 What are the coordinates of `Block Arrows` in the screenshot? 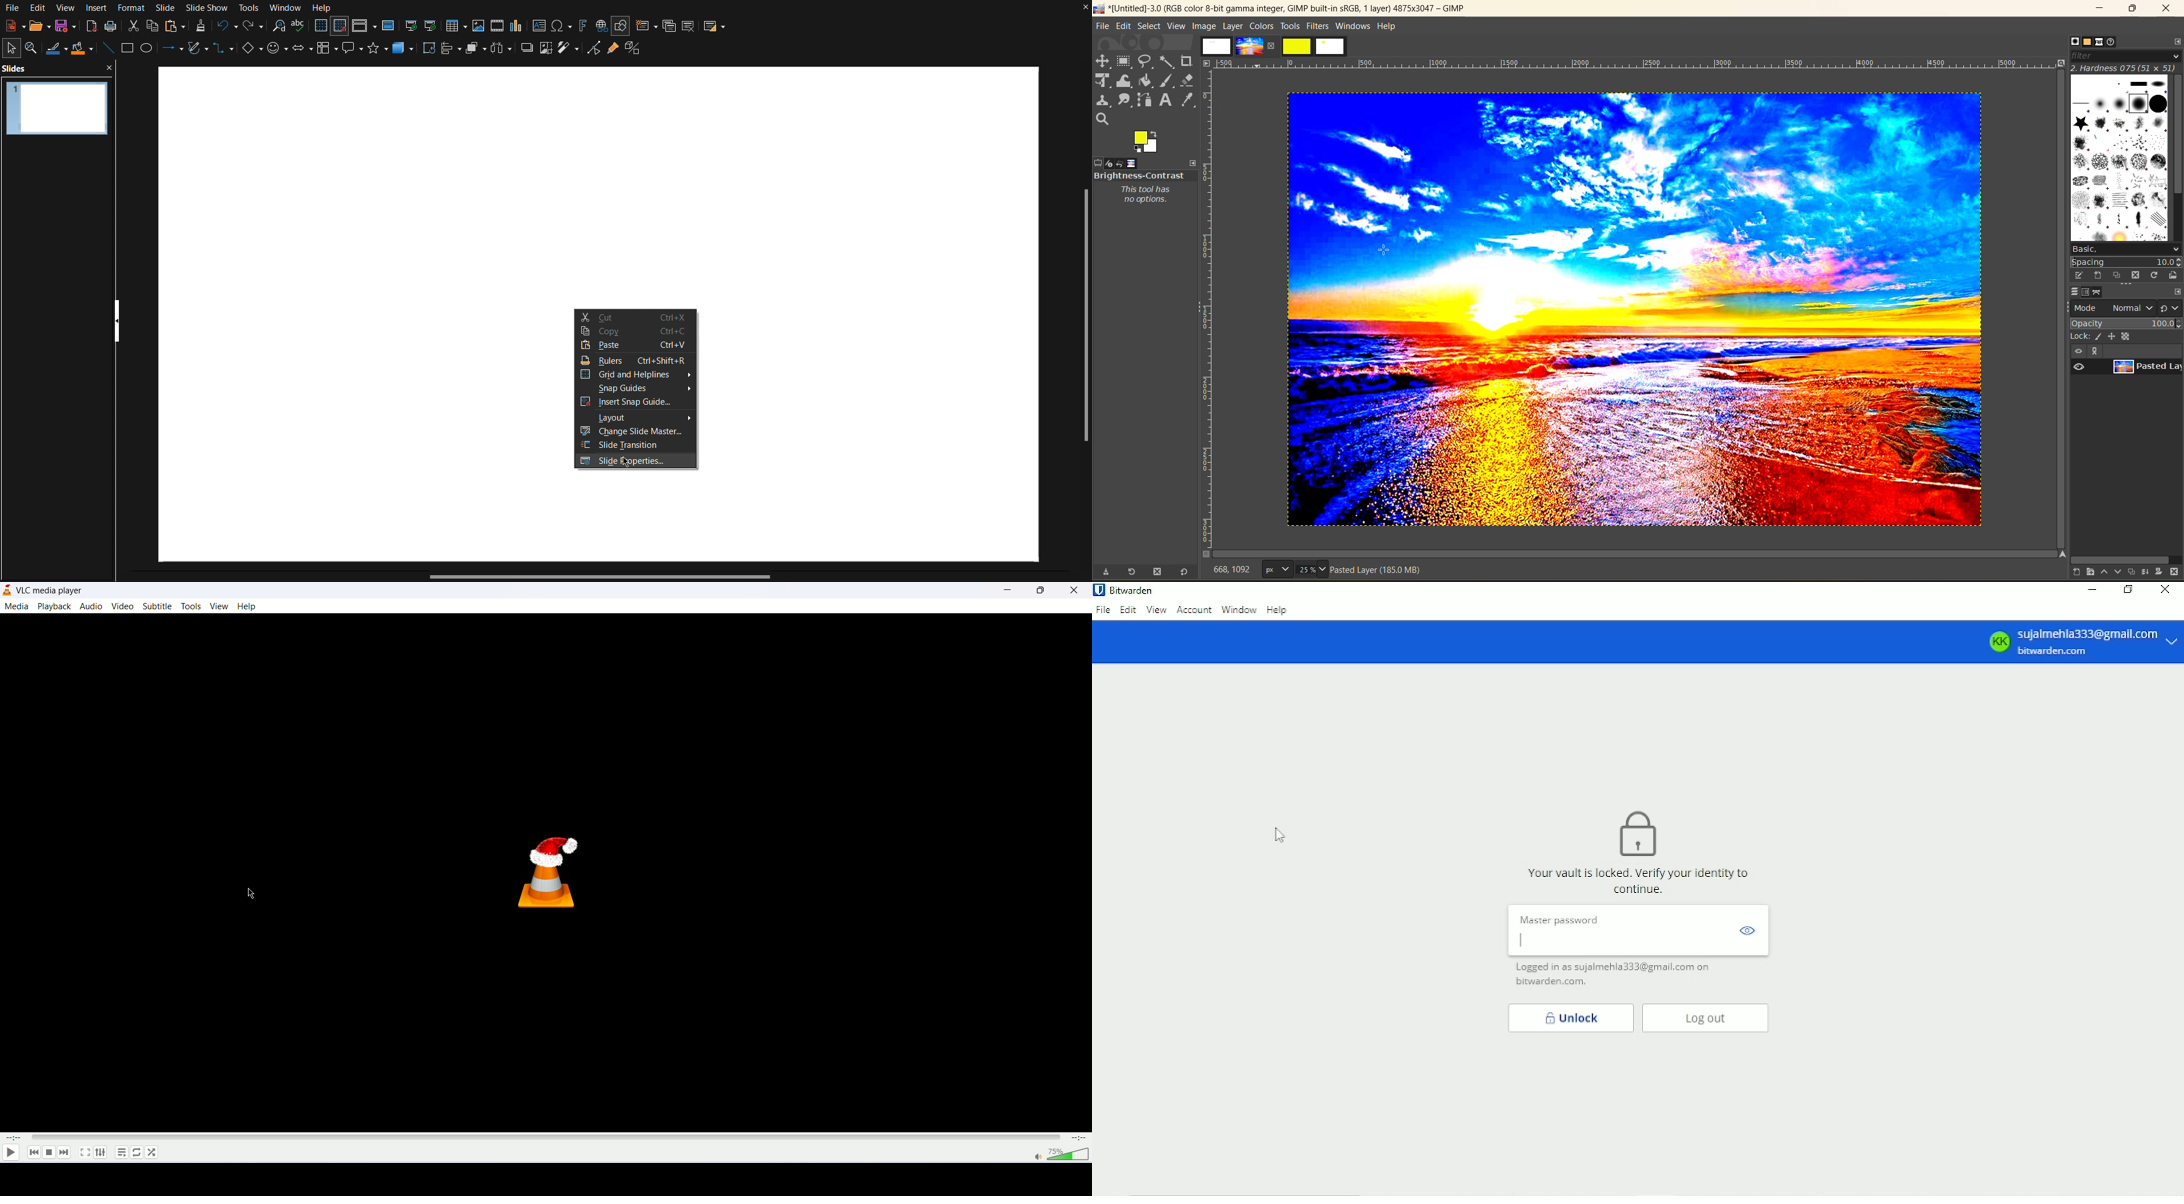 It's located at (301, 52).